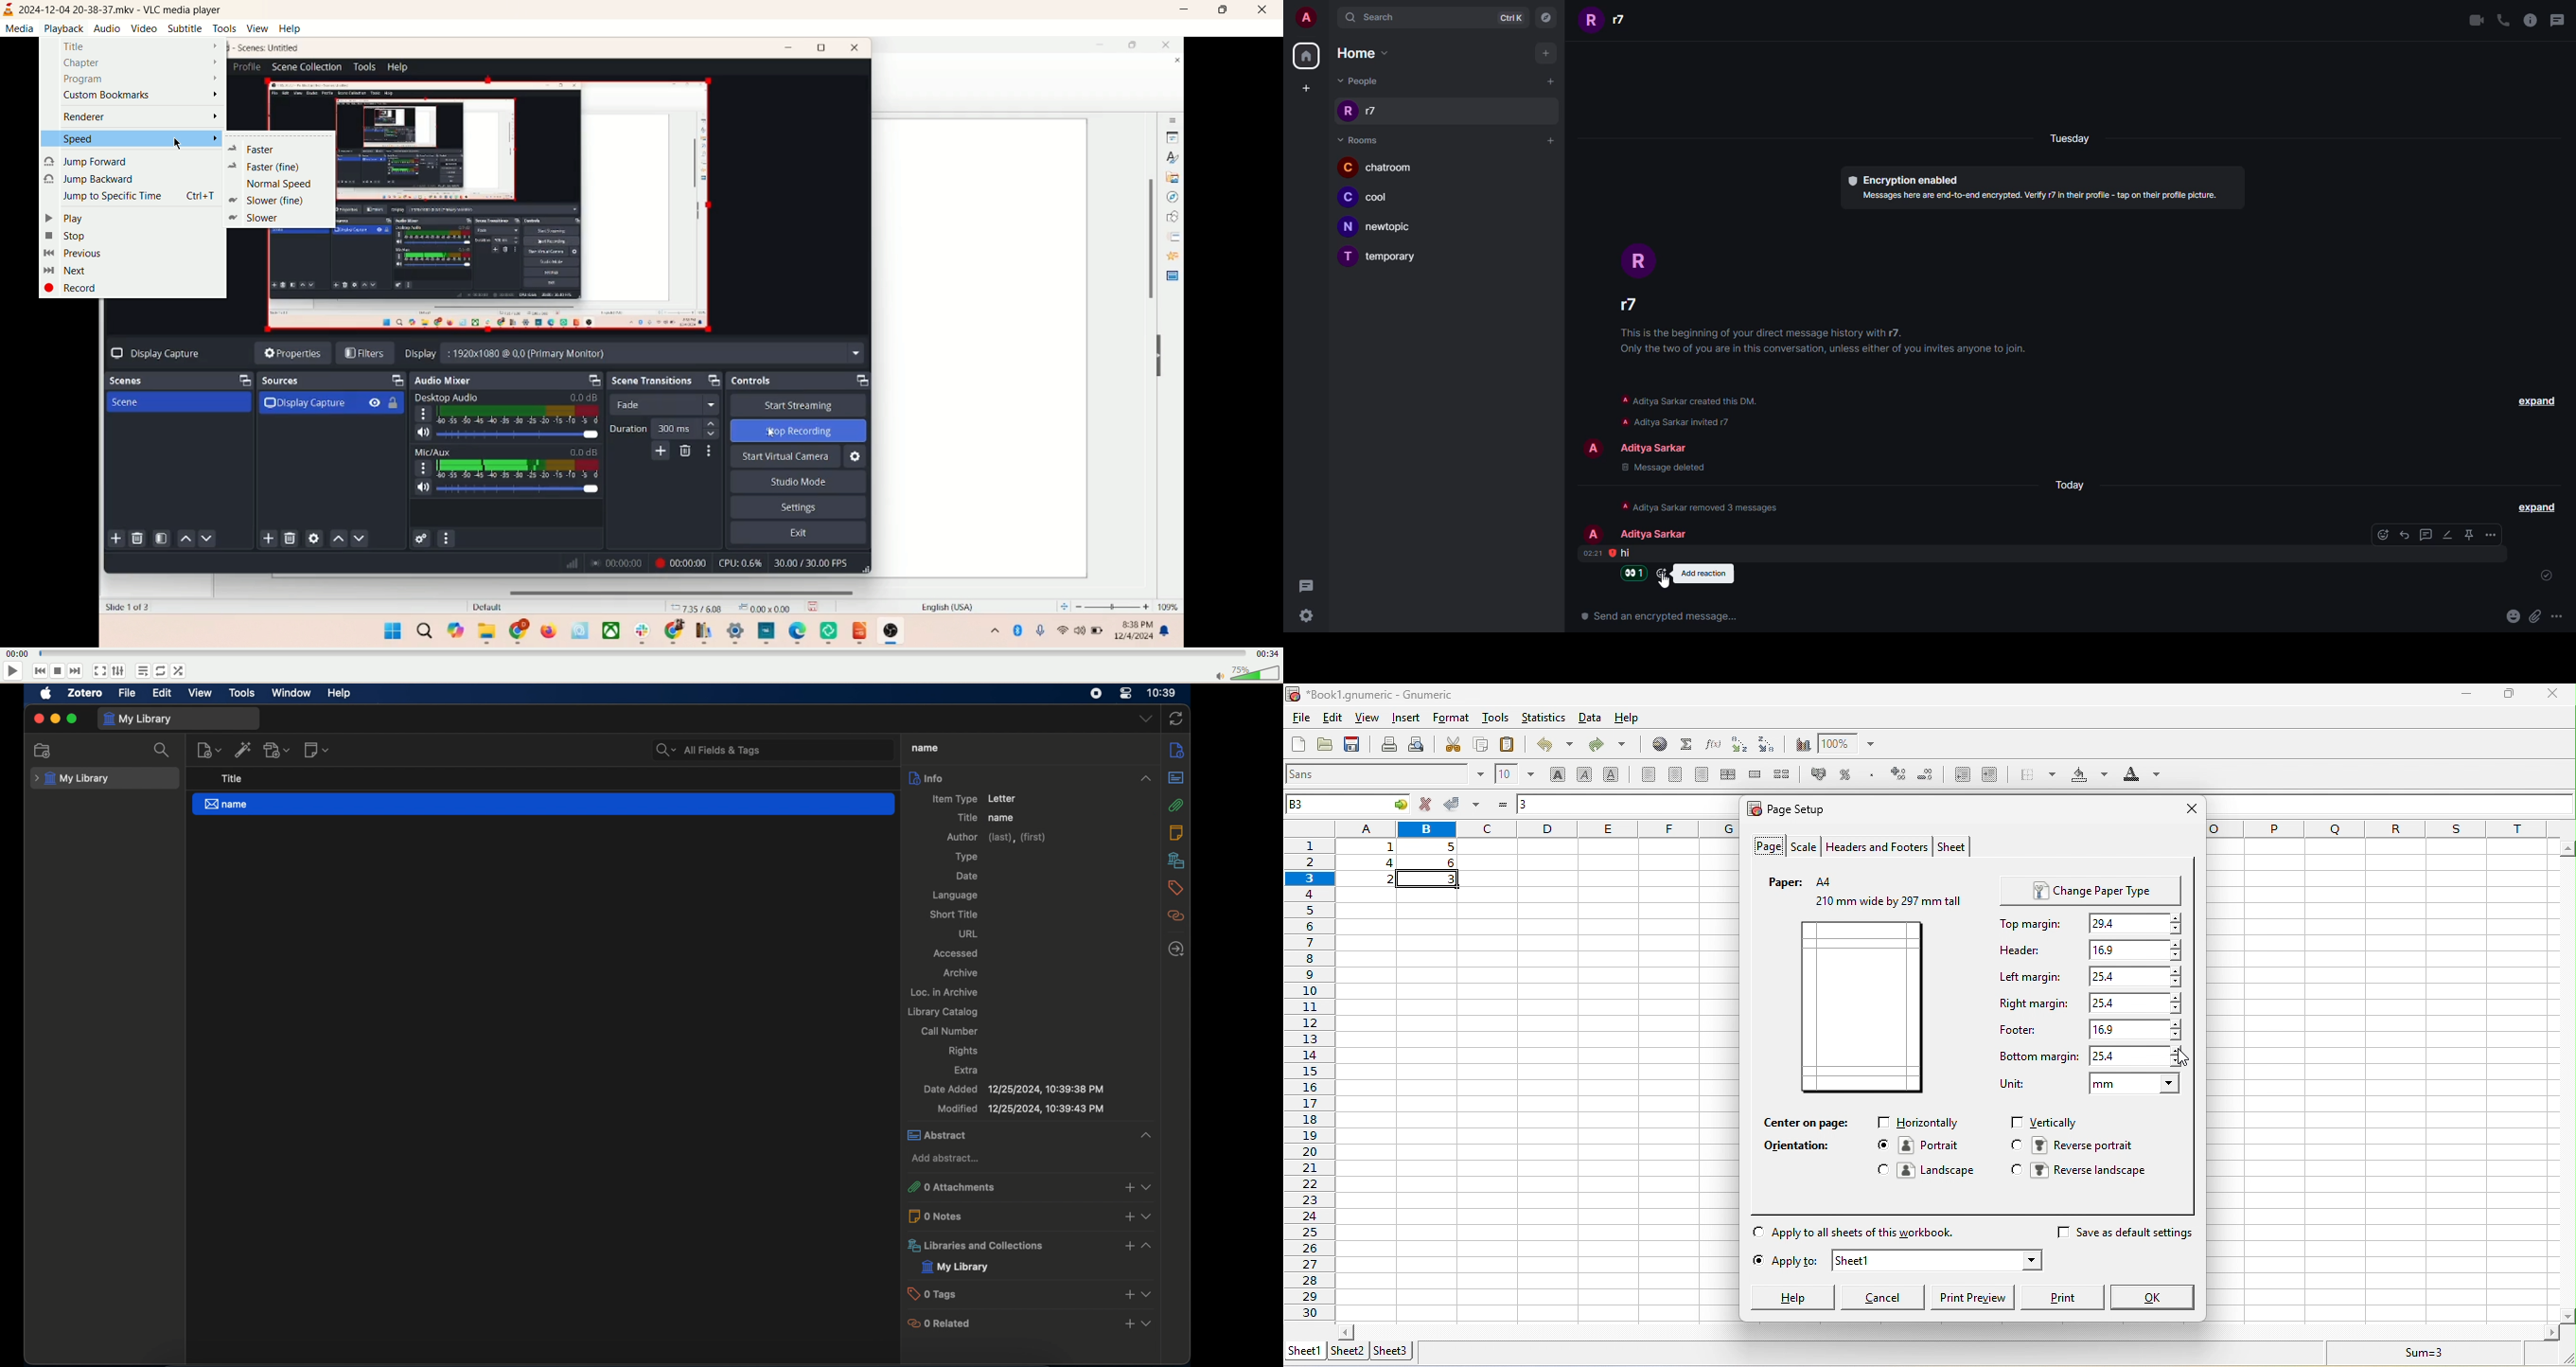 This screenshot has height=1372, width=2576. What do you see at coordinates (38, 673) in the screenshot?
I see `previous` at bounding box center [38, 673].